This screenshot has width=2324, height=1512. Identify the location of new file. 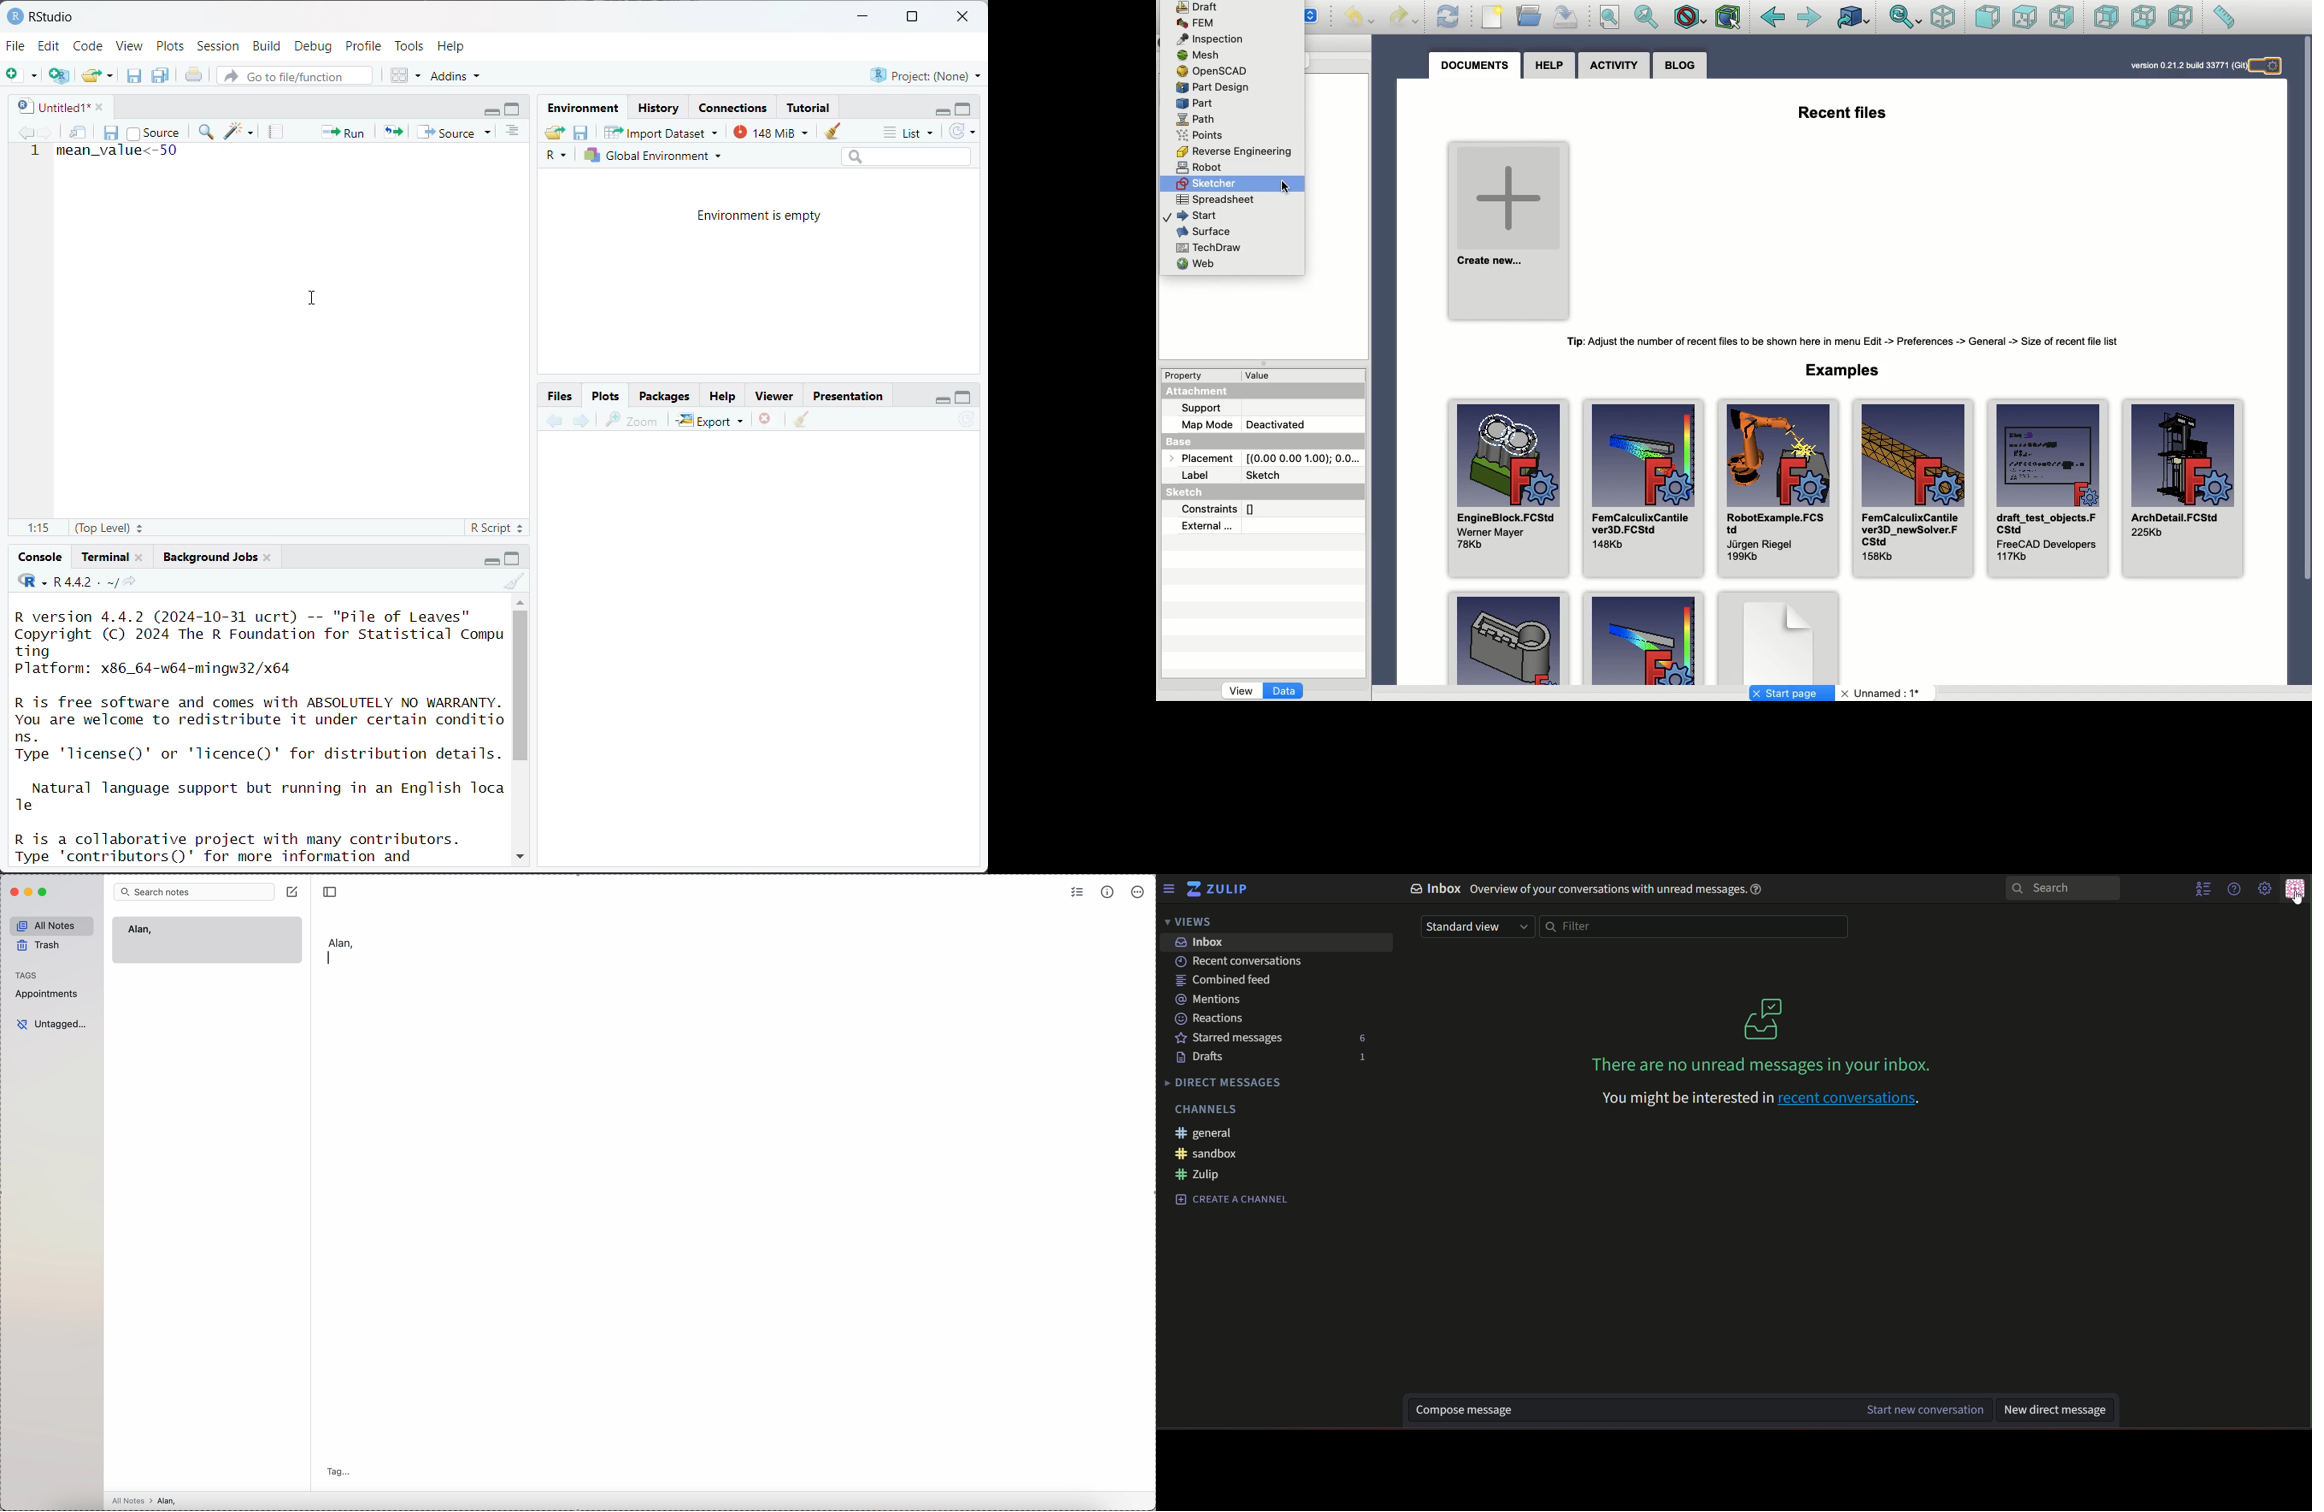
(21, 75).